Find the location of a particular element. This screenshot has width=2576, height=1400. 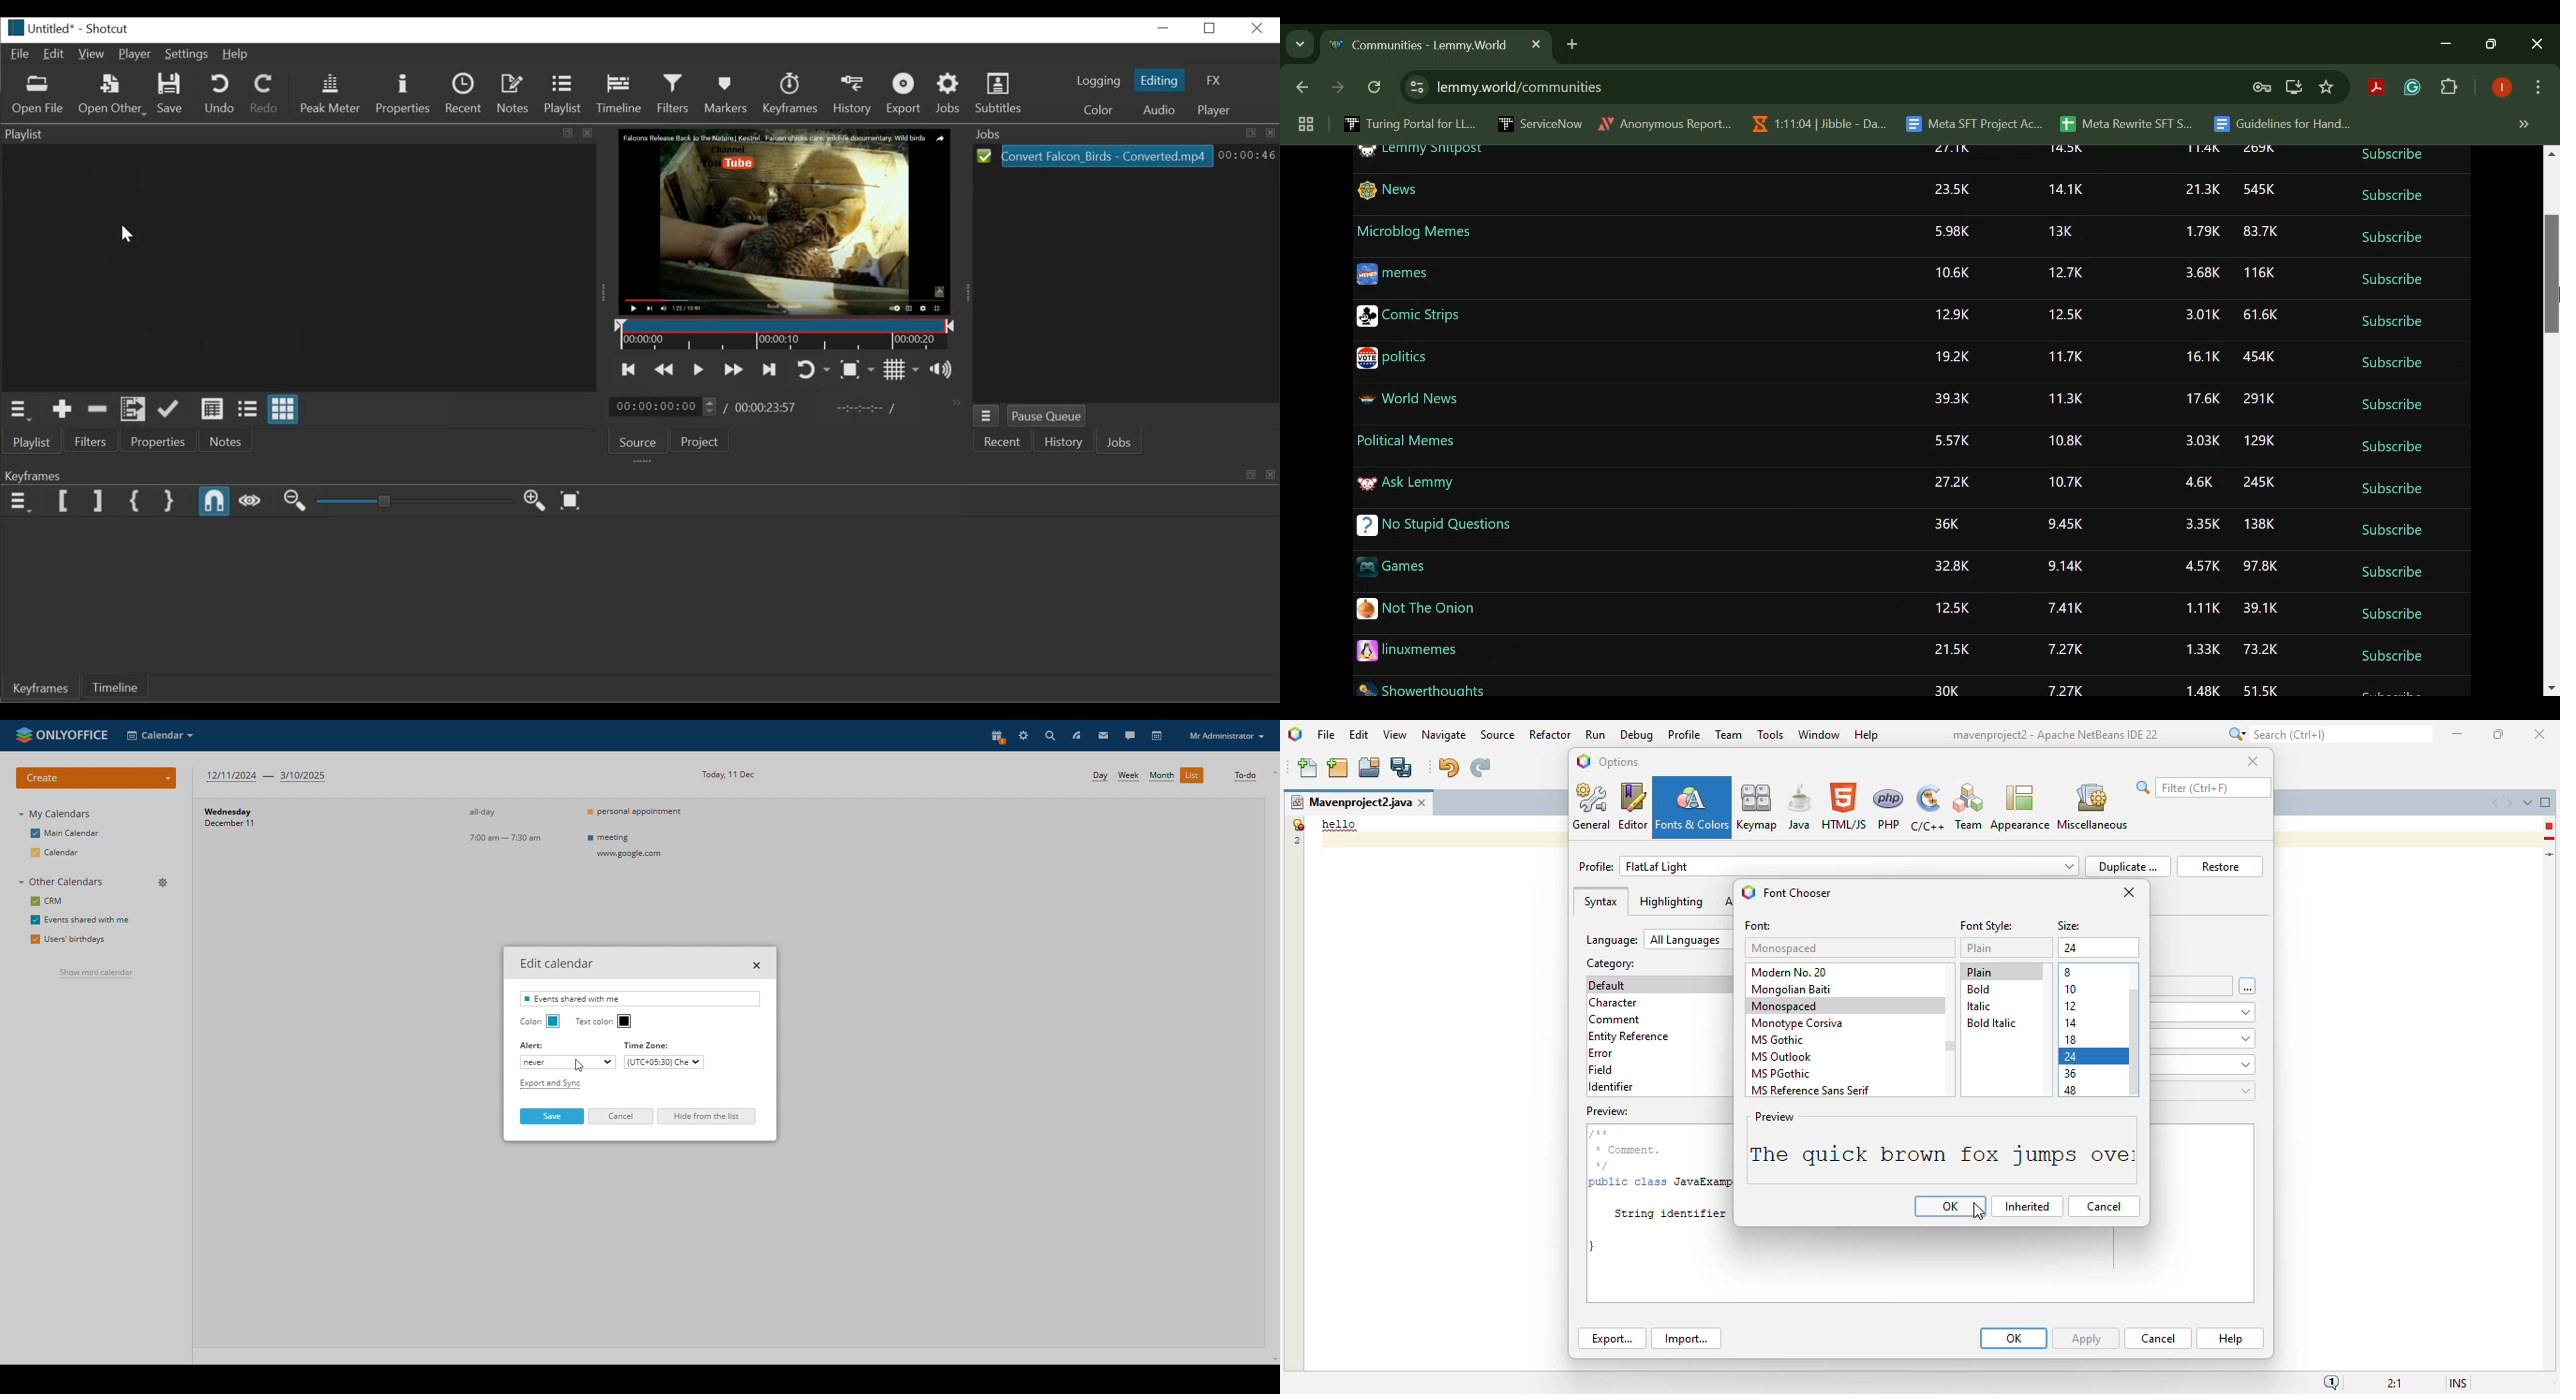

Subscribe is located at coordinates (2393, 406).